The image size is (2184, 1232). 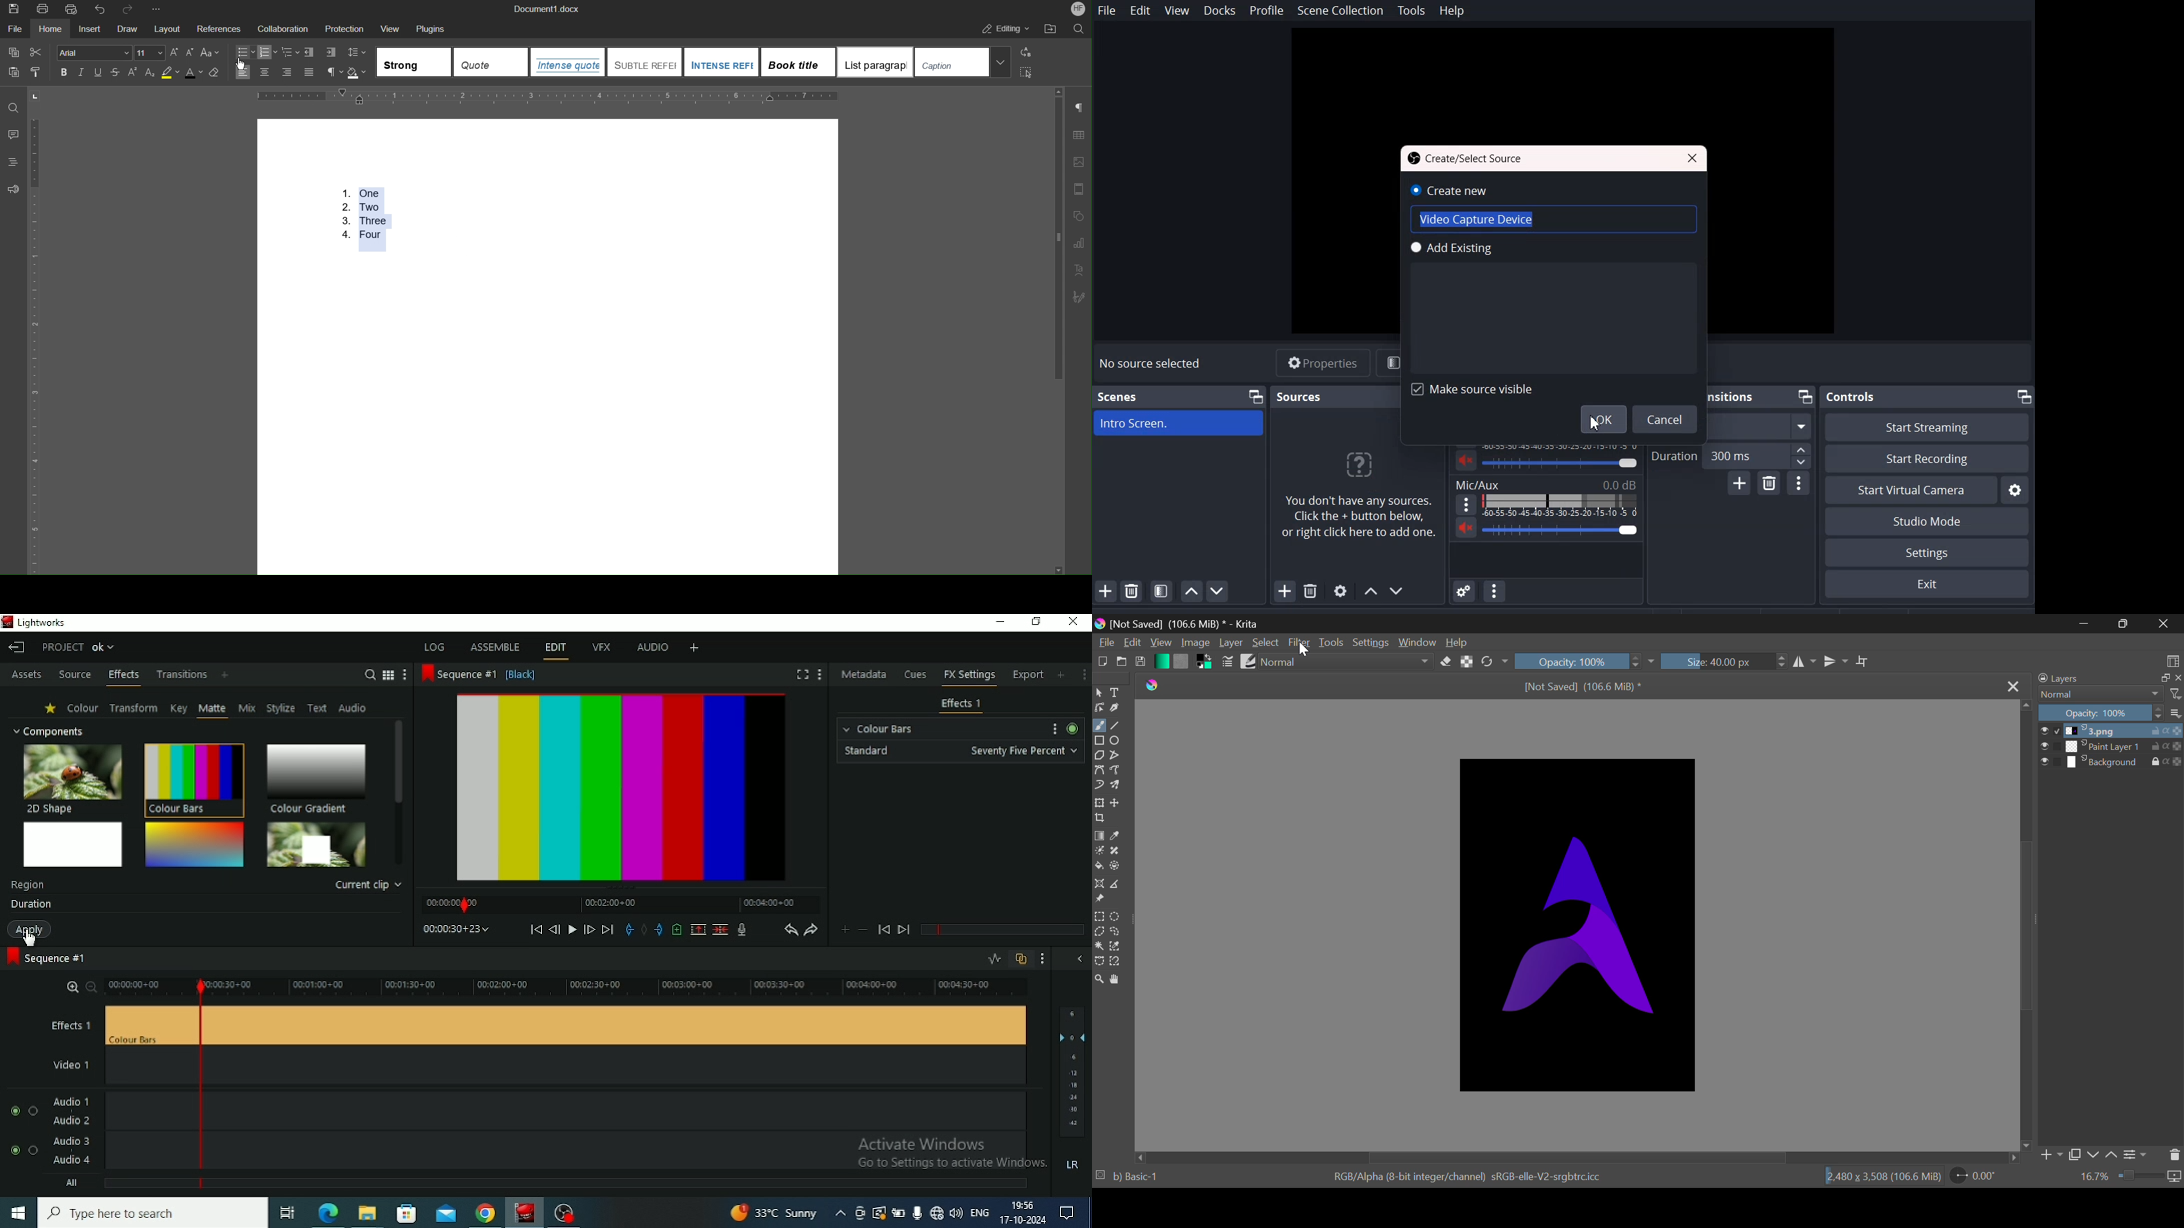 What do you see at coordinates (1078, 298) in the screenshot?
I see `Subscribe` at bounding box center [1078, 298].